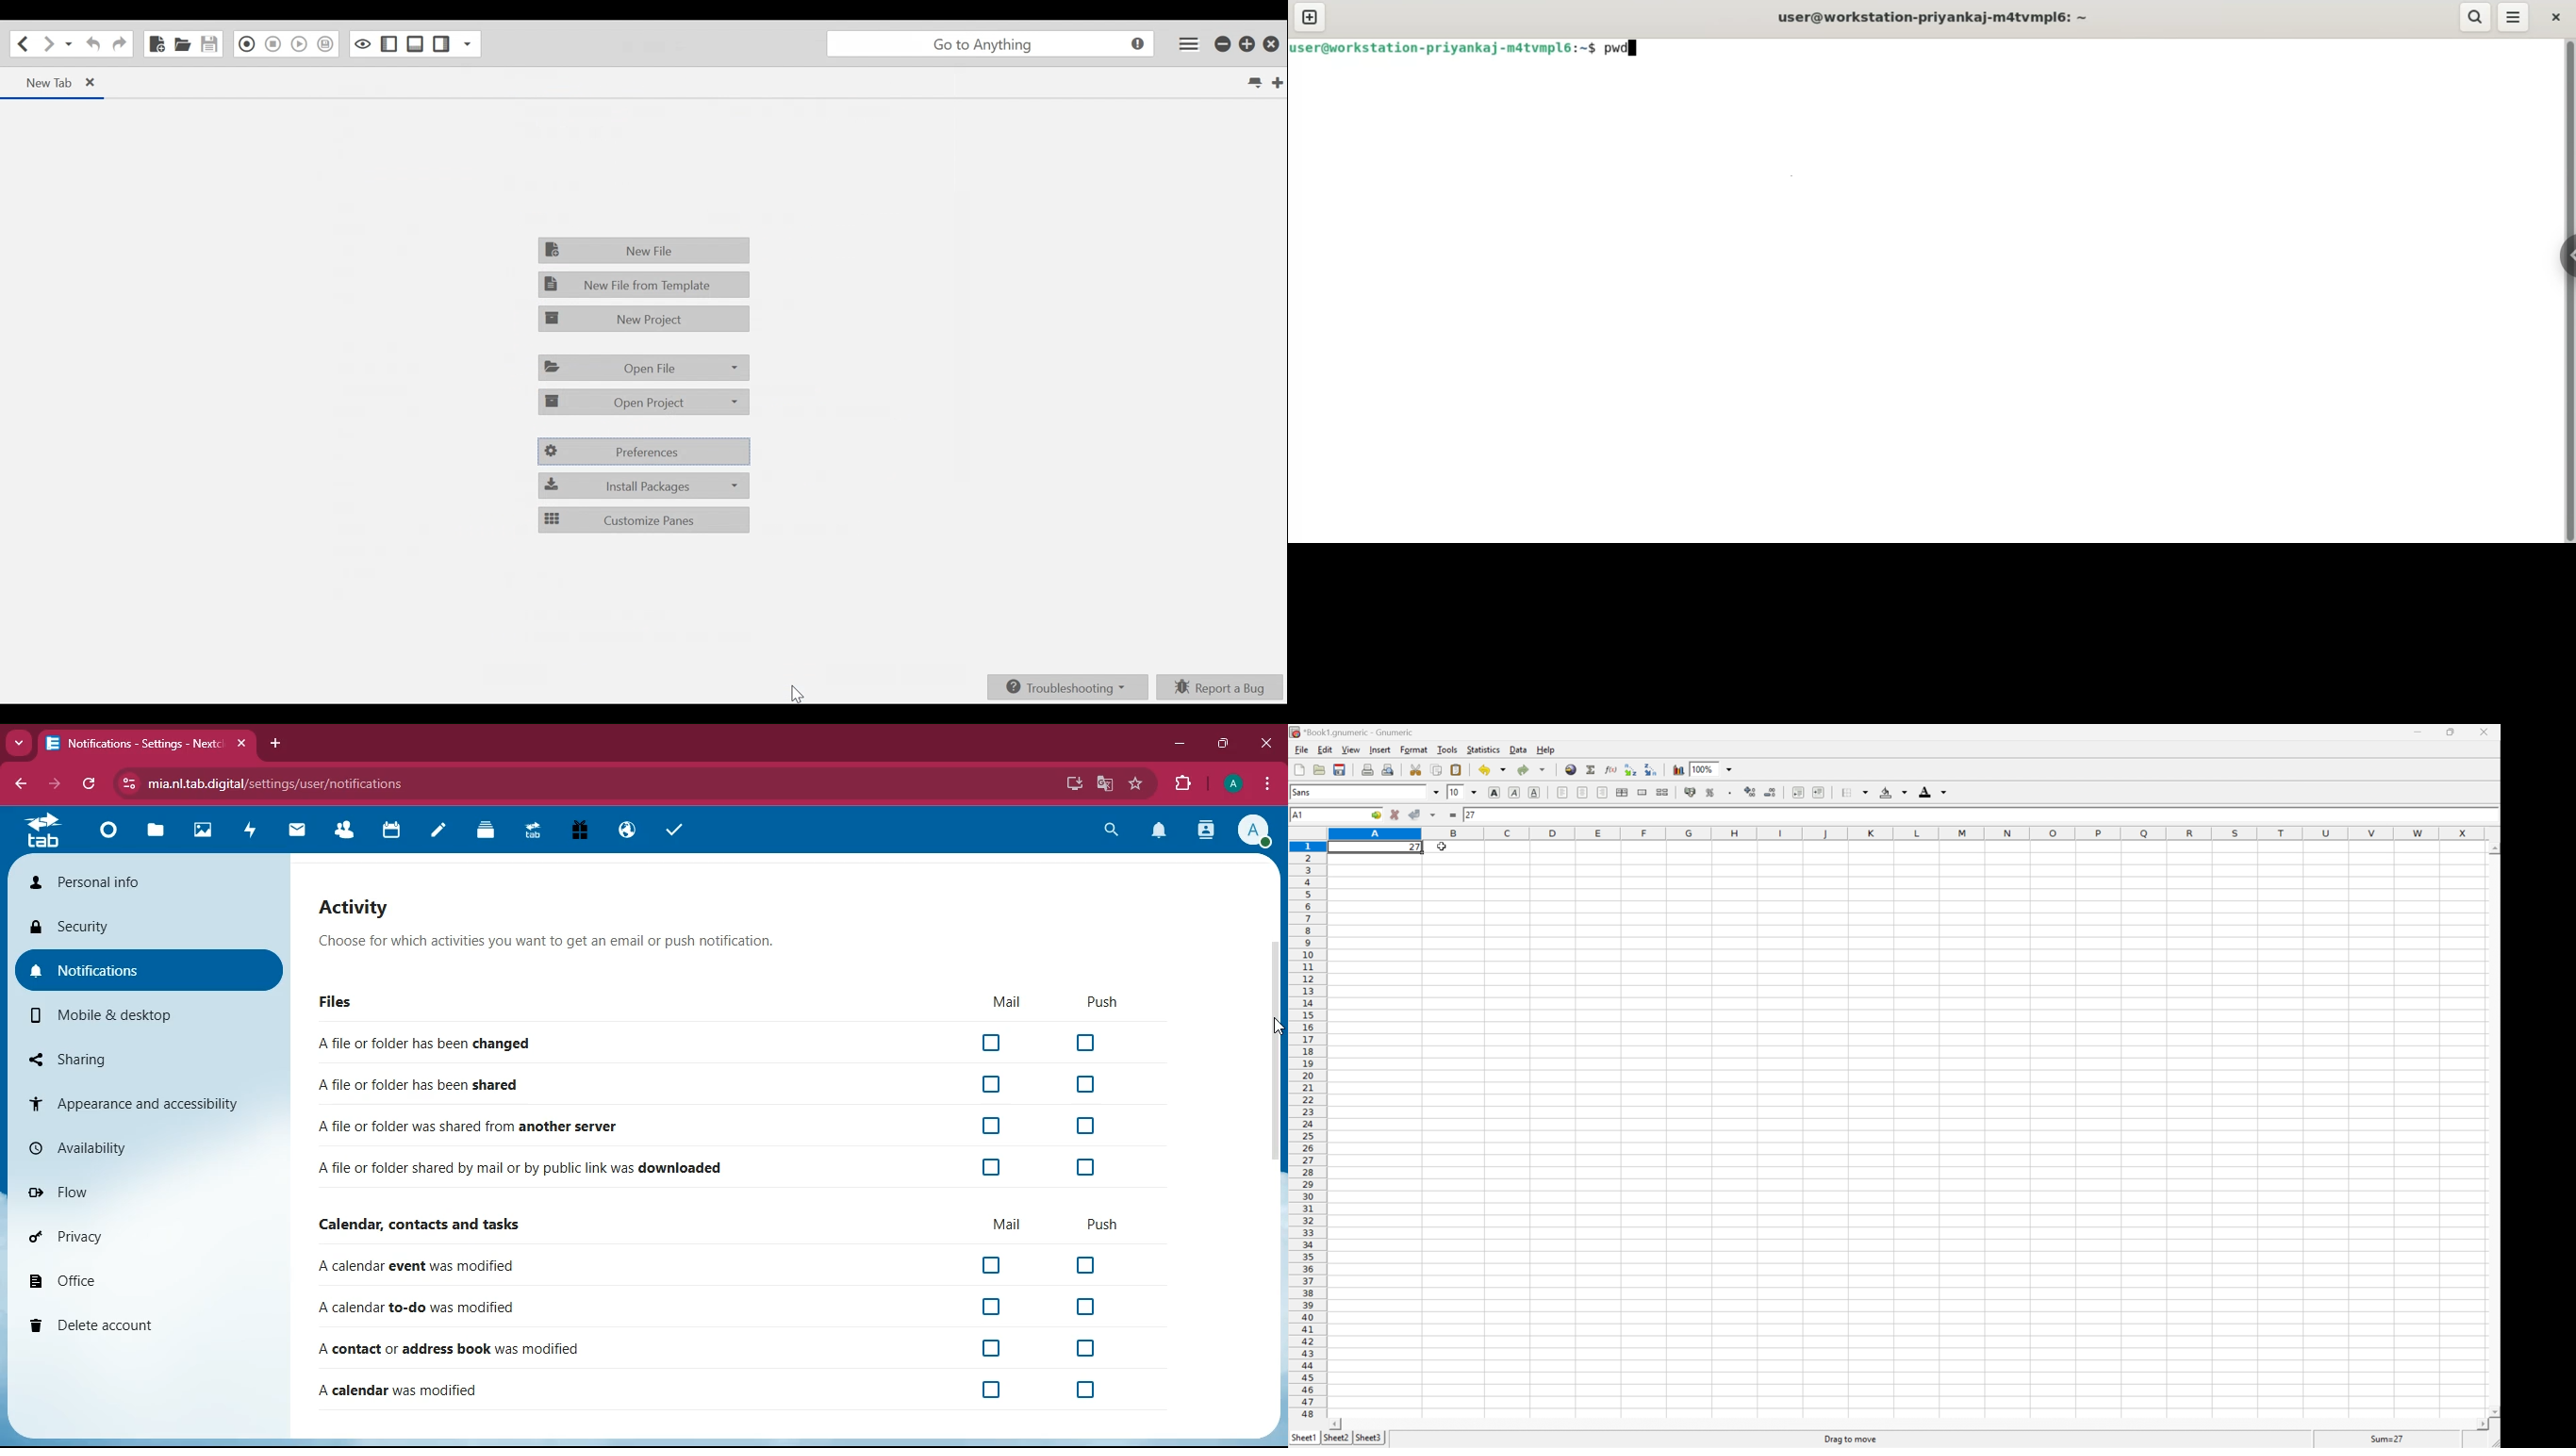 This screenshot has width=2576, height=1456. What do you see at coordinates (1706, 769) in the screenshot?
I see `100%` at bounding box center [1706, 769].